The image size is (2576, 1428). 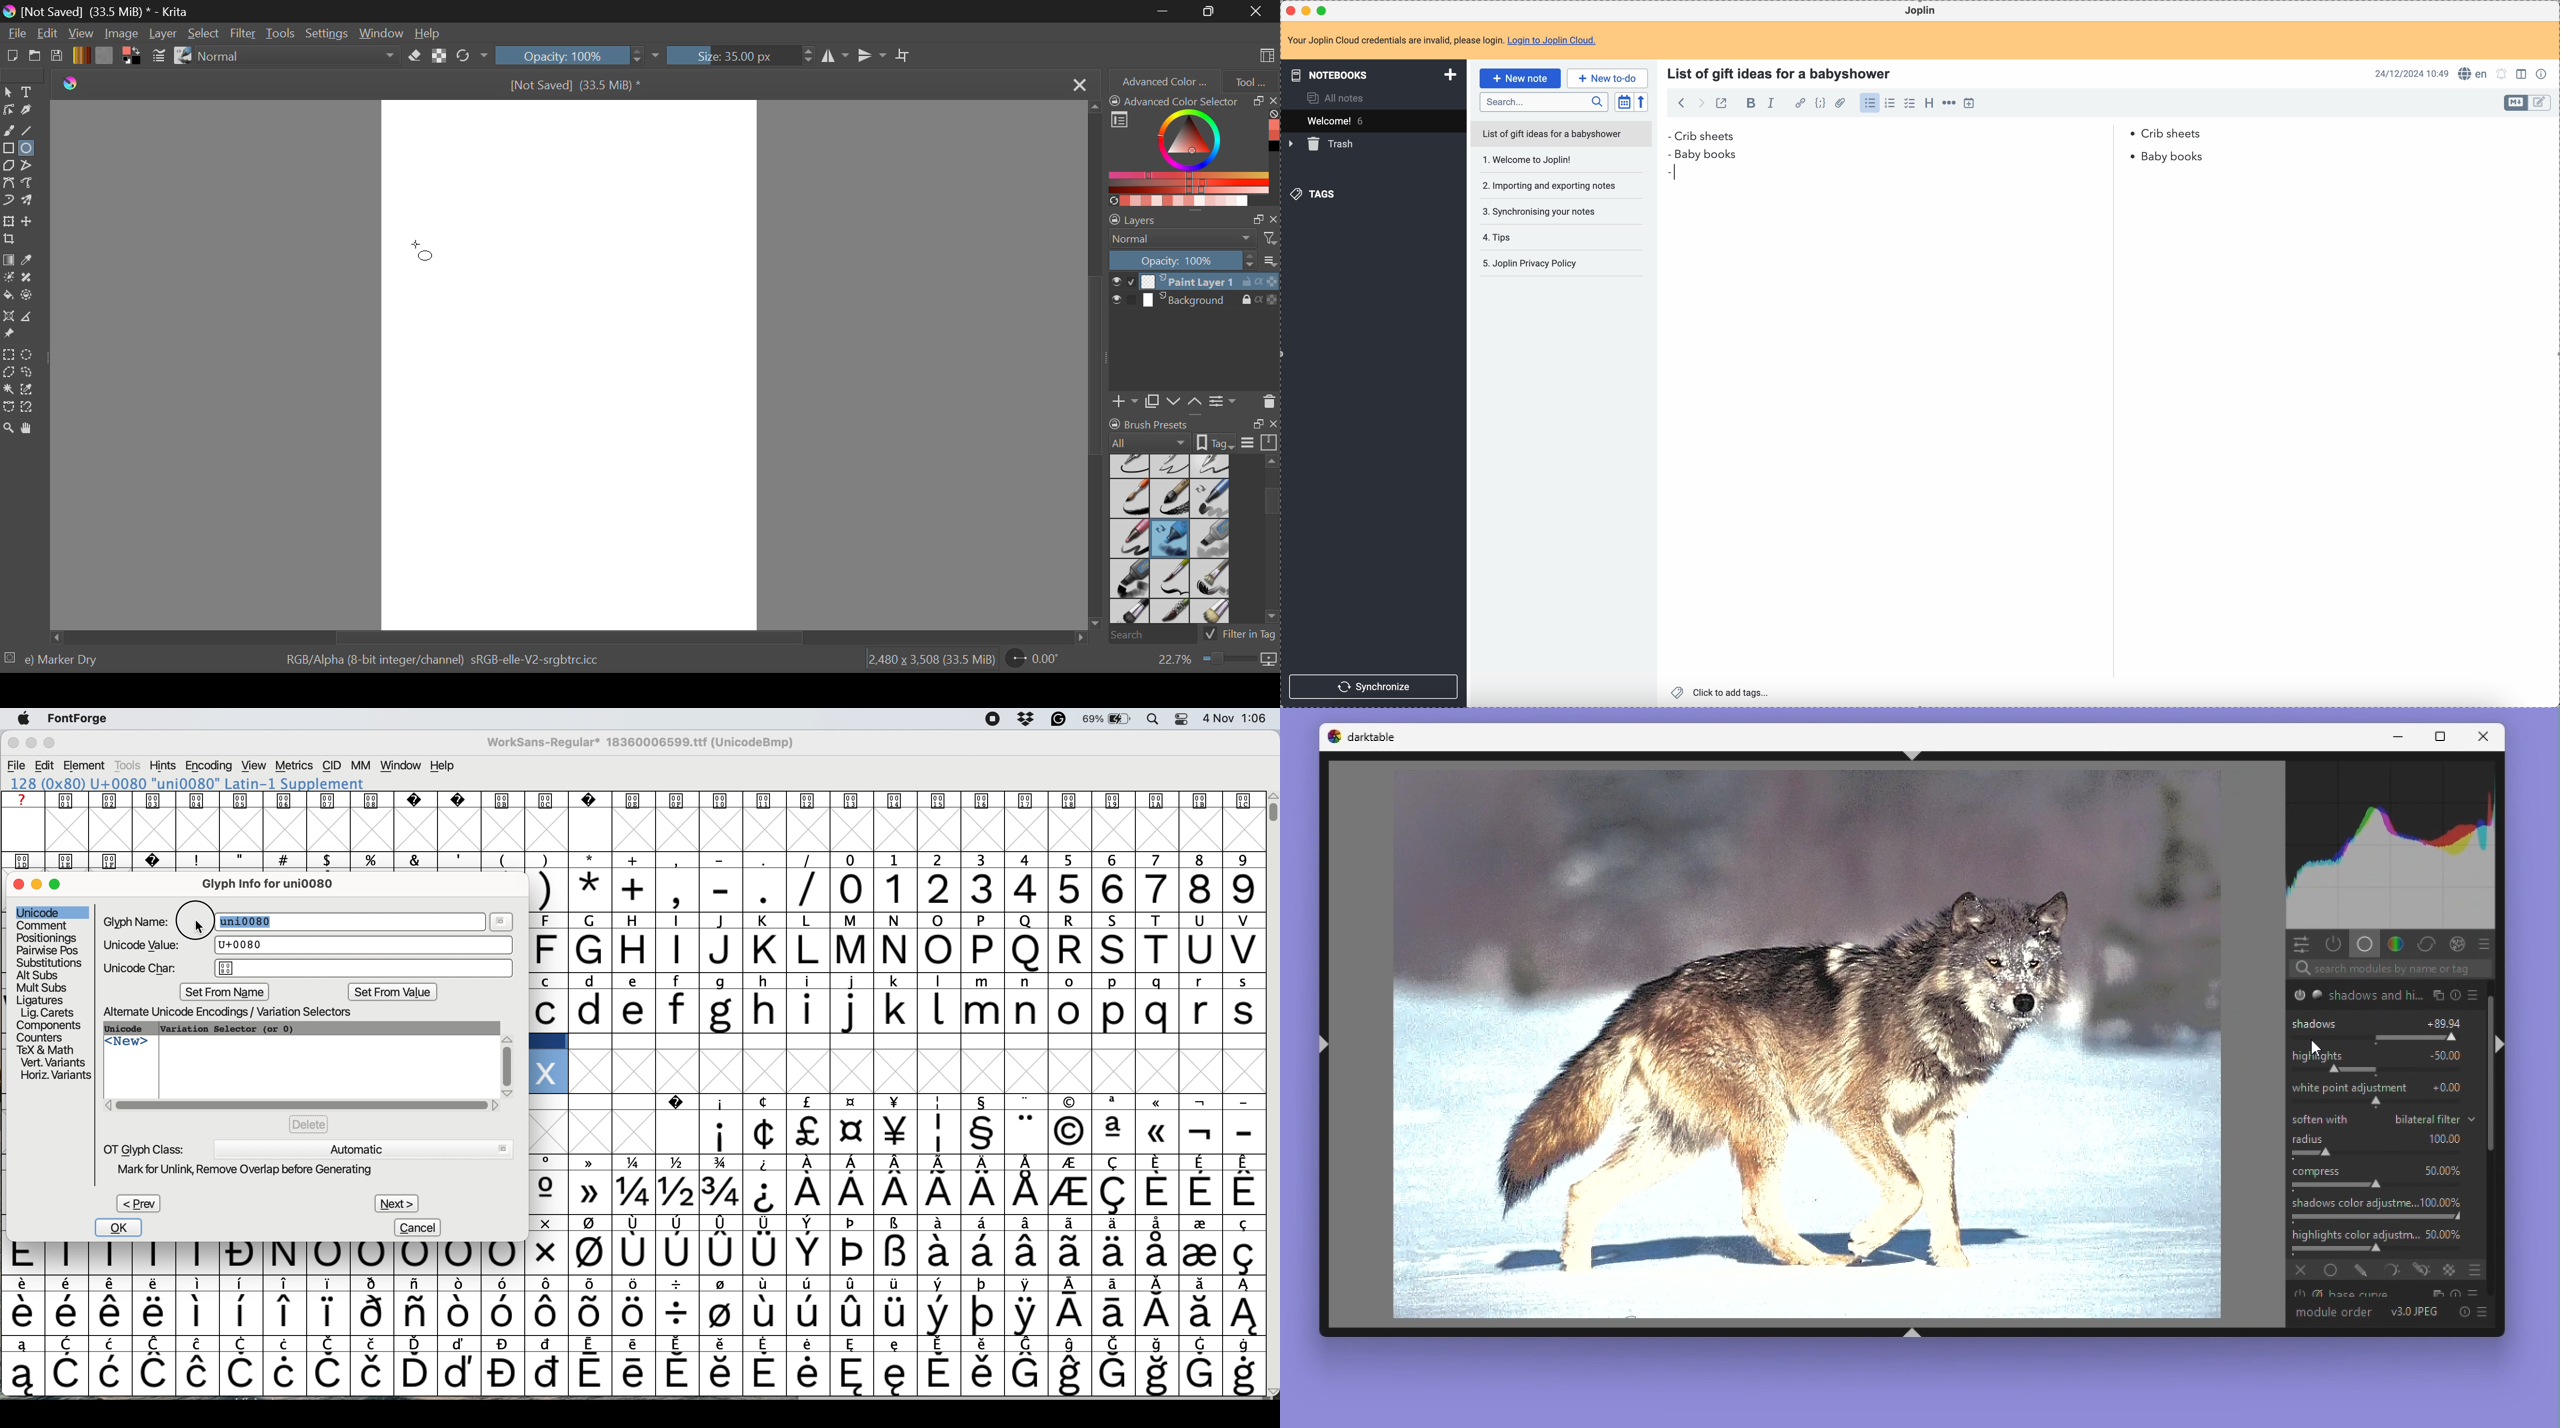 I want to click on Effect, so click(x=2457, y=944).